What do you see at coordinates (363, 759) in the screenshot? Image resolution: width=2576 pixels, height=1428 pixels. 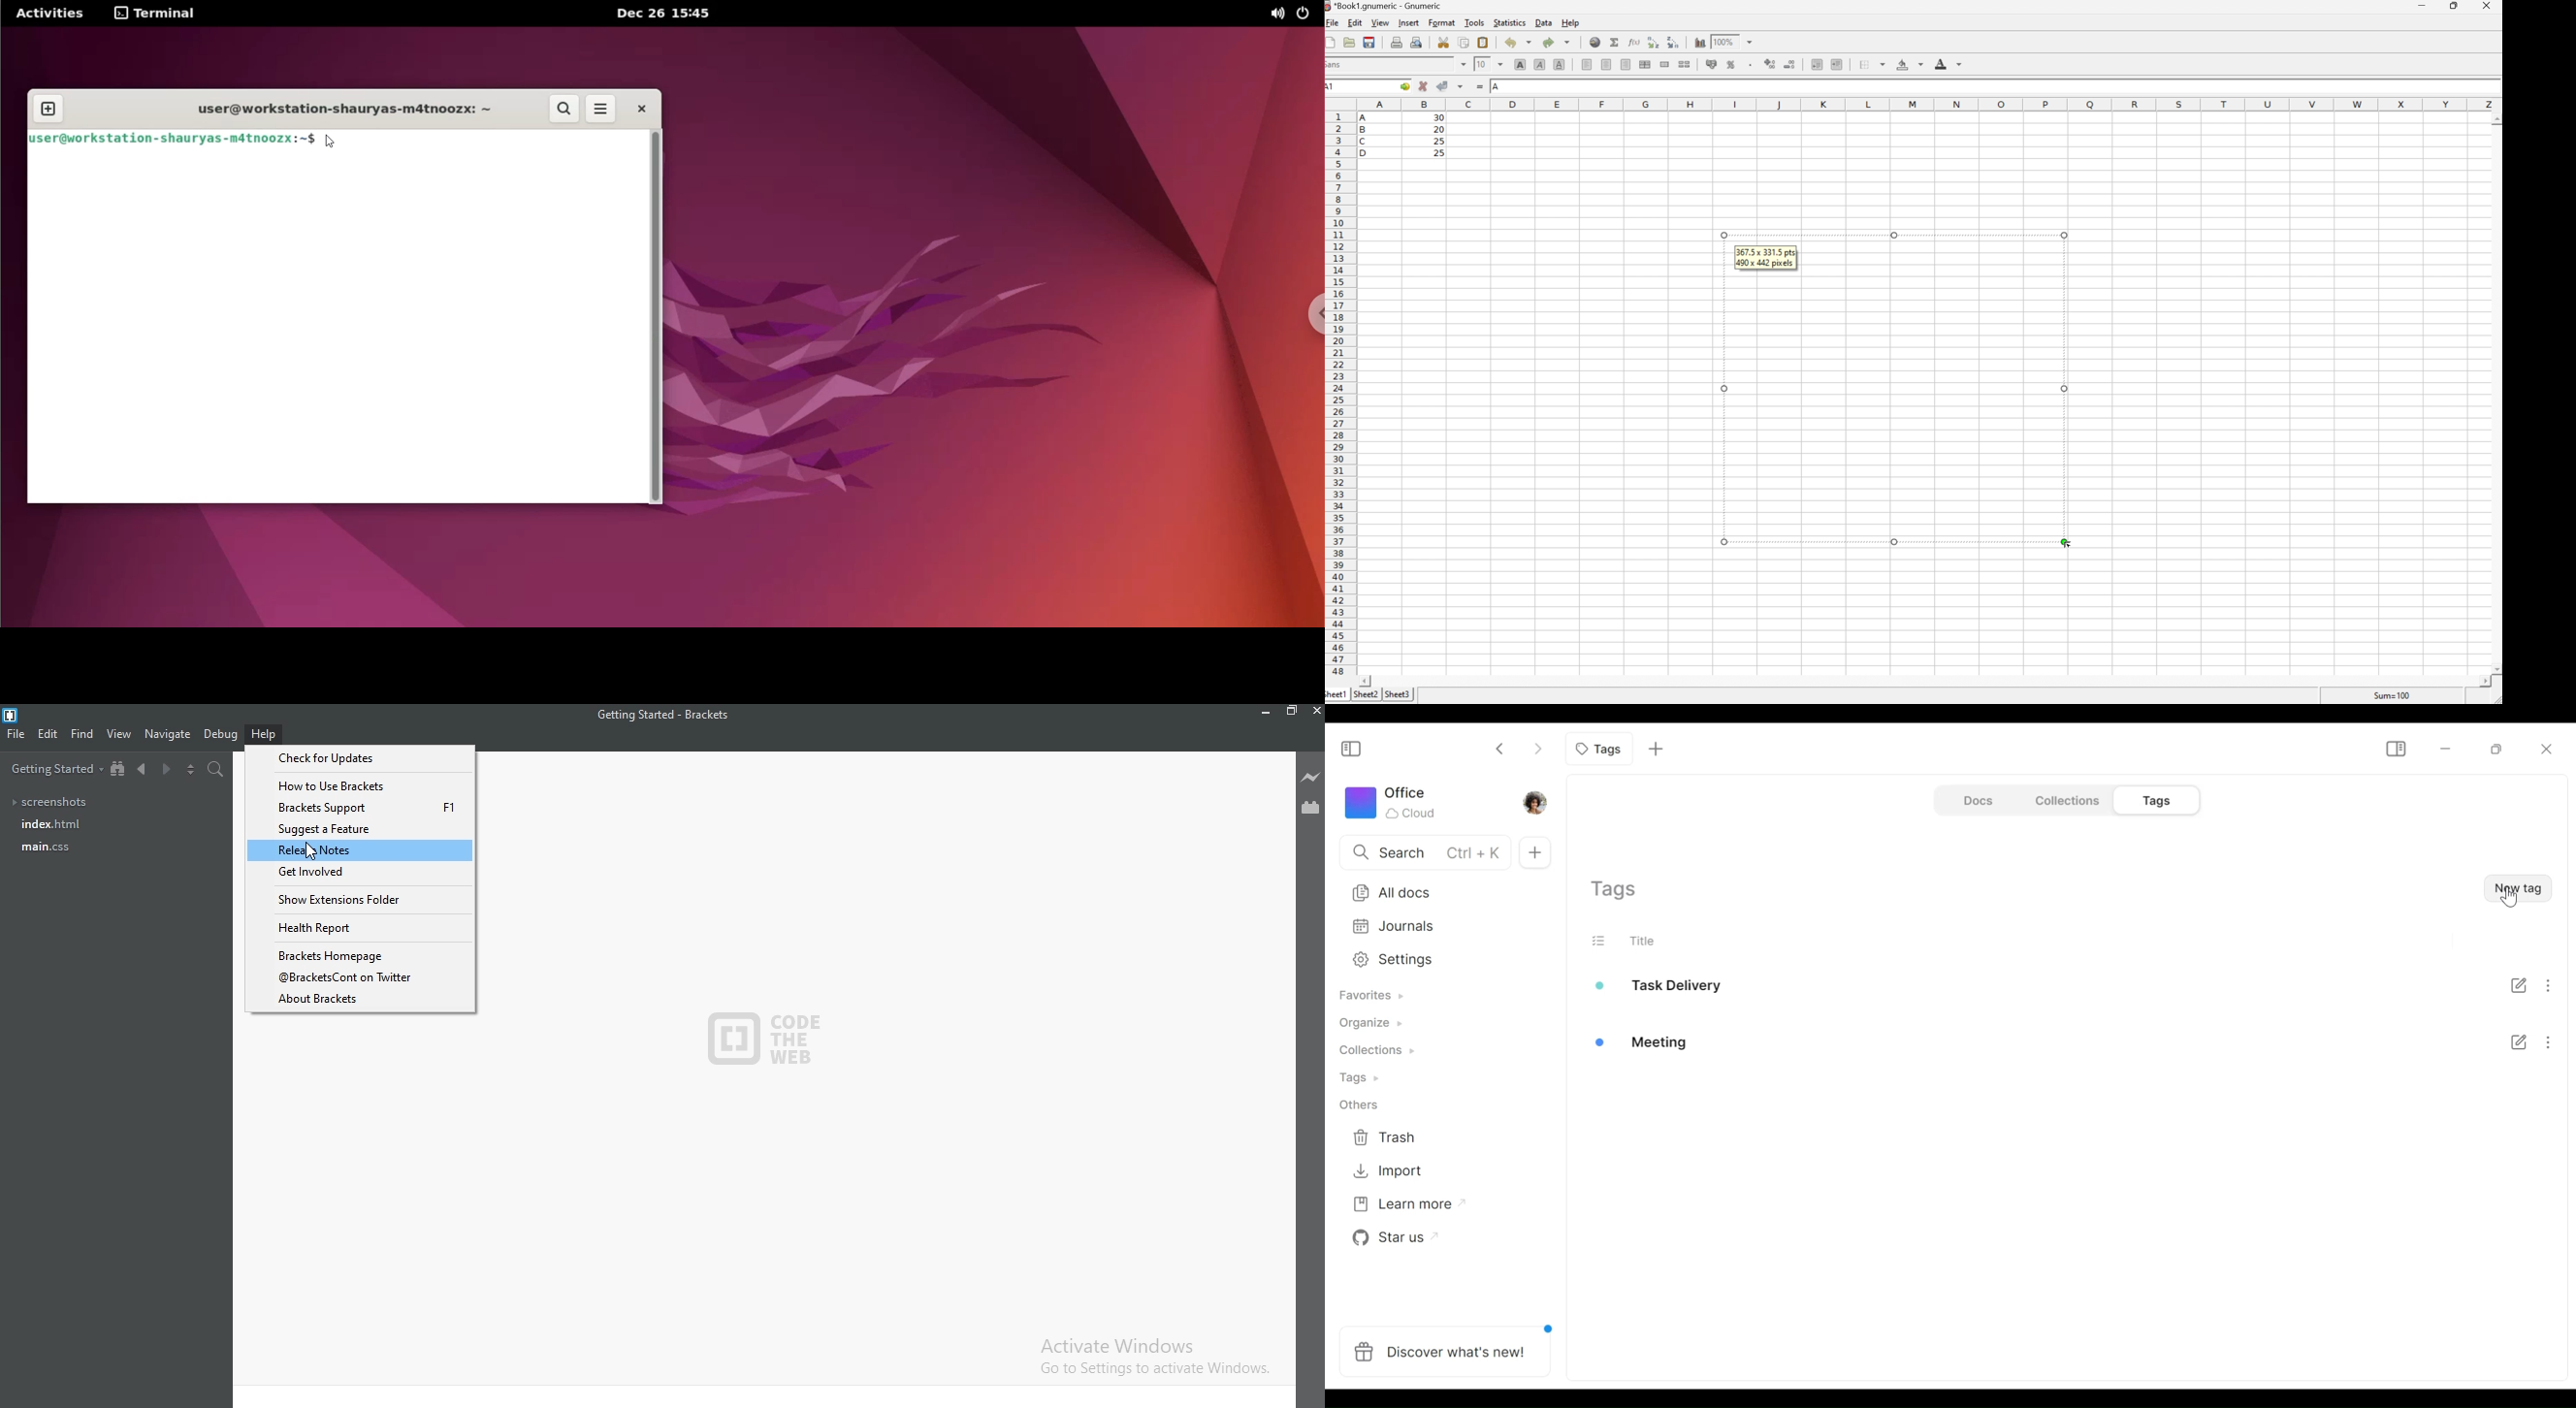 I see `Check for Updates` at bounding box center [363, 759].